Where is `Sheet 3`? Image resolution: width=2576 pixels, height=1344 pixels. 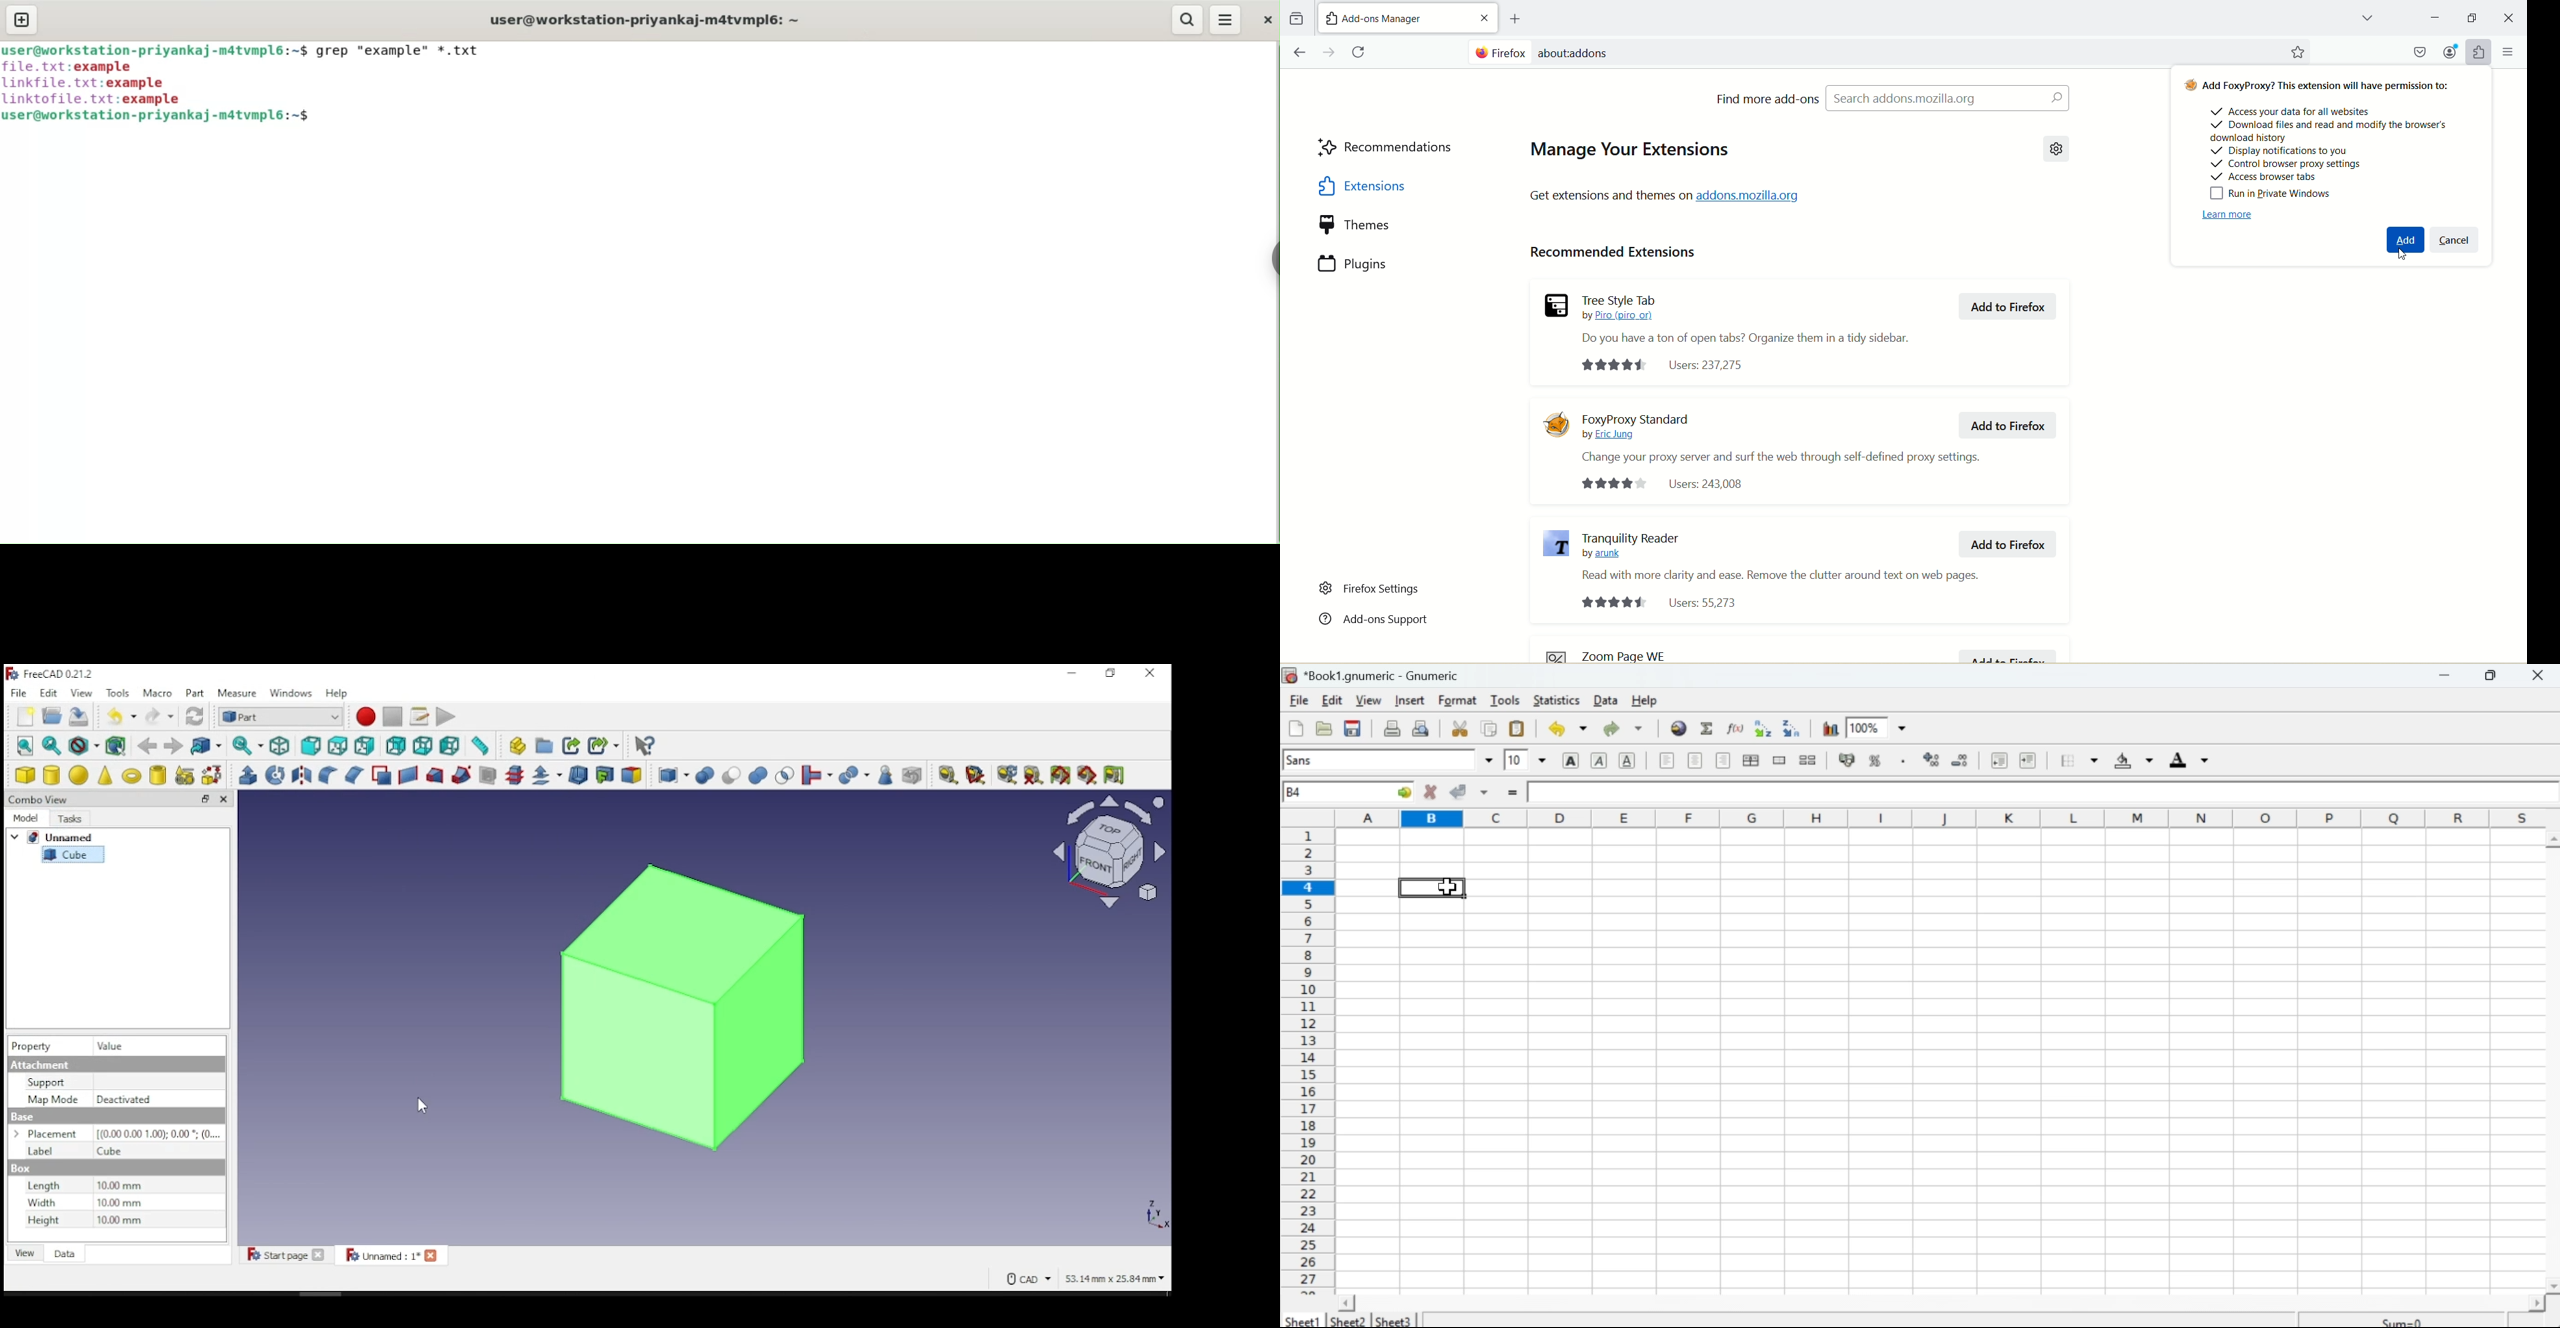 Sheet 3 is located at coordinates (1394, 1319).